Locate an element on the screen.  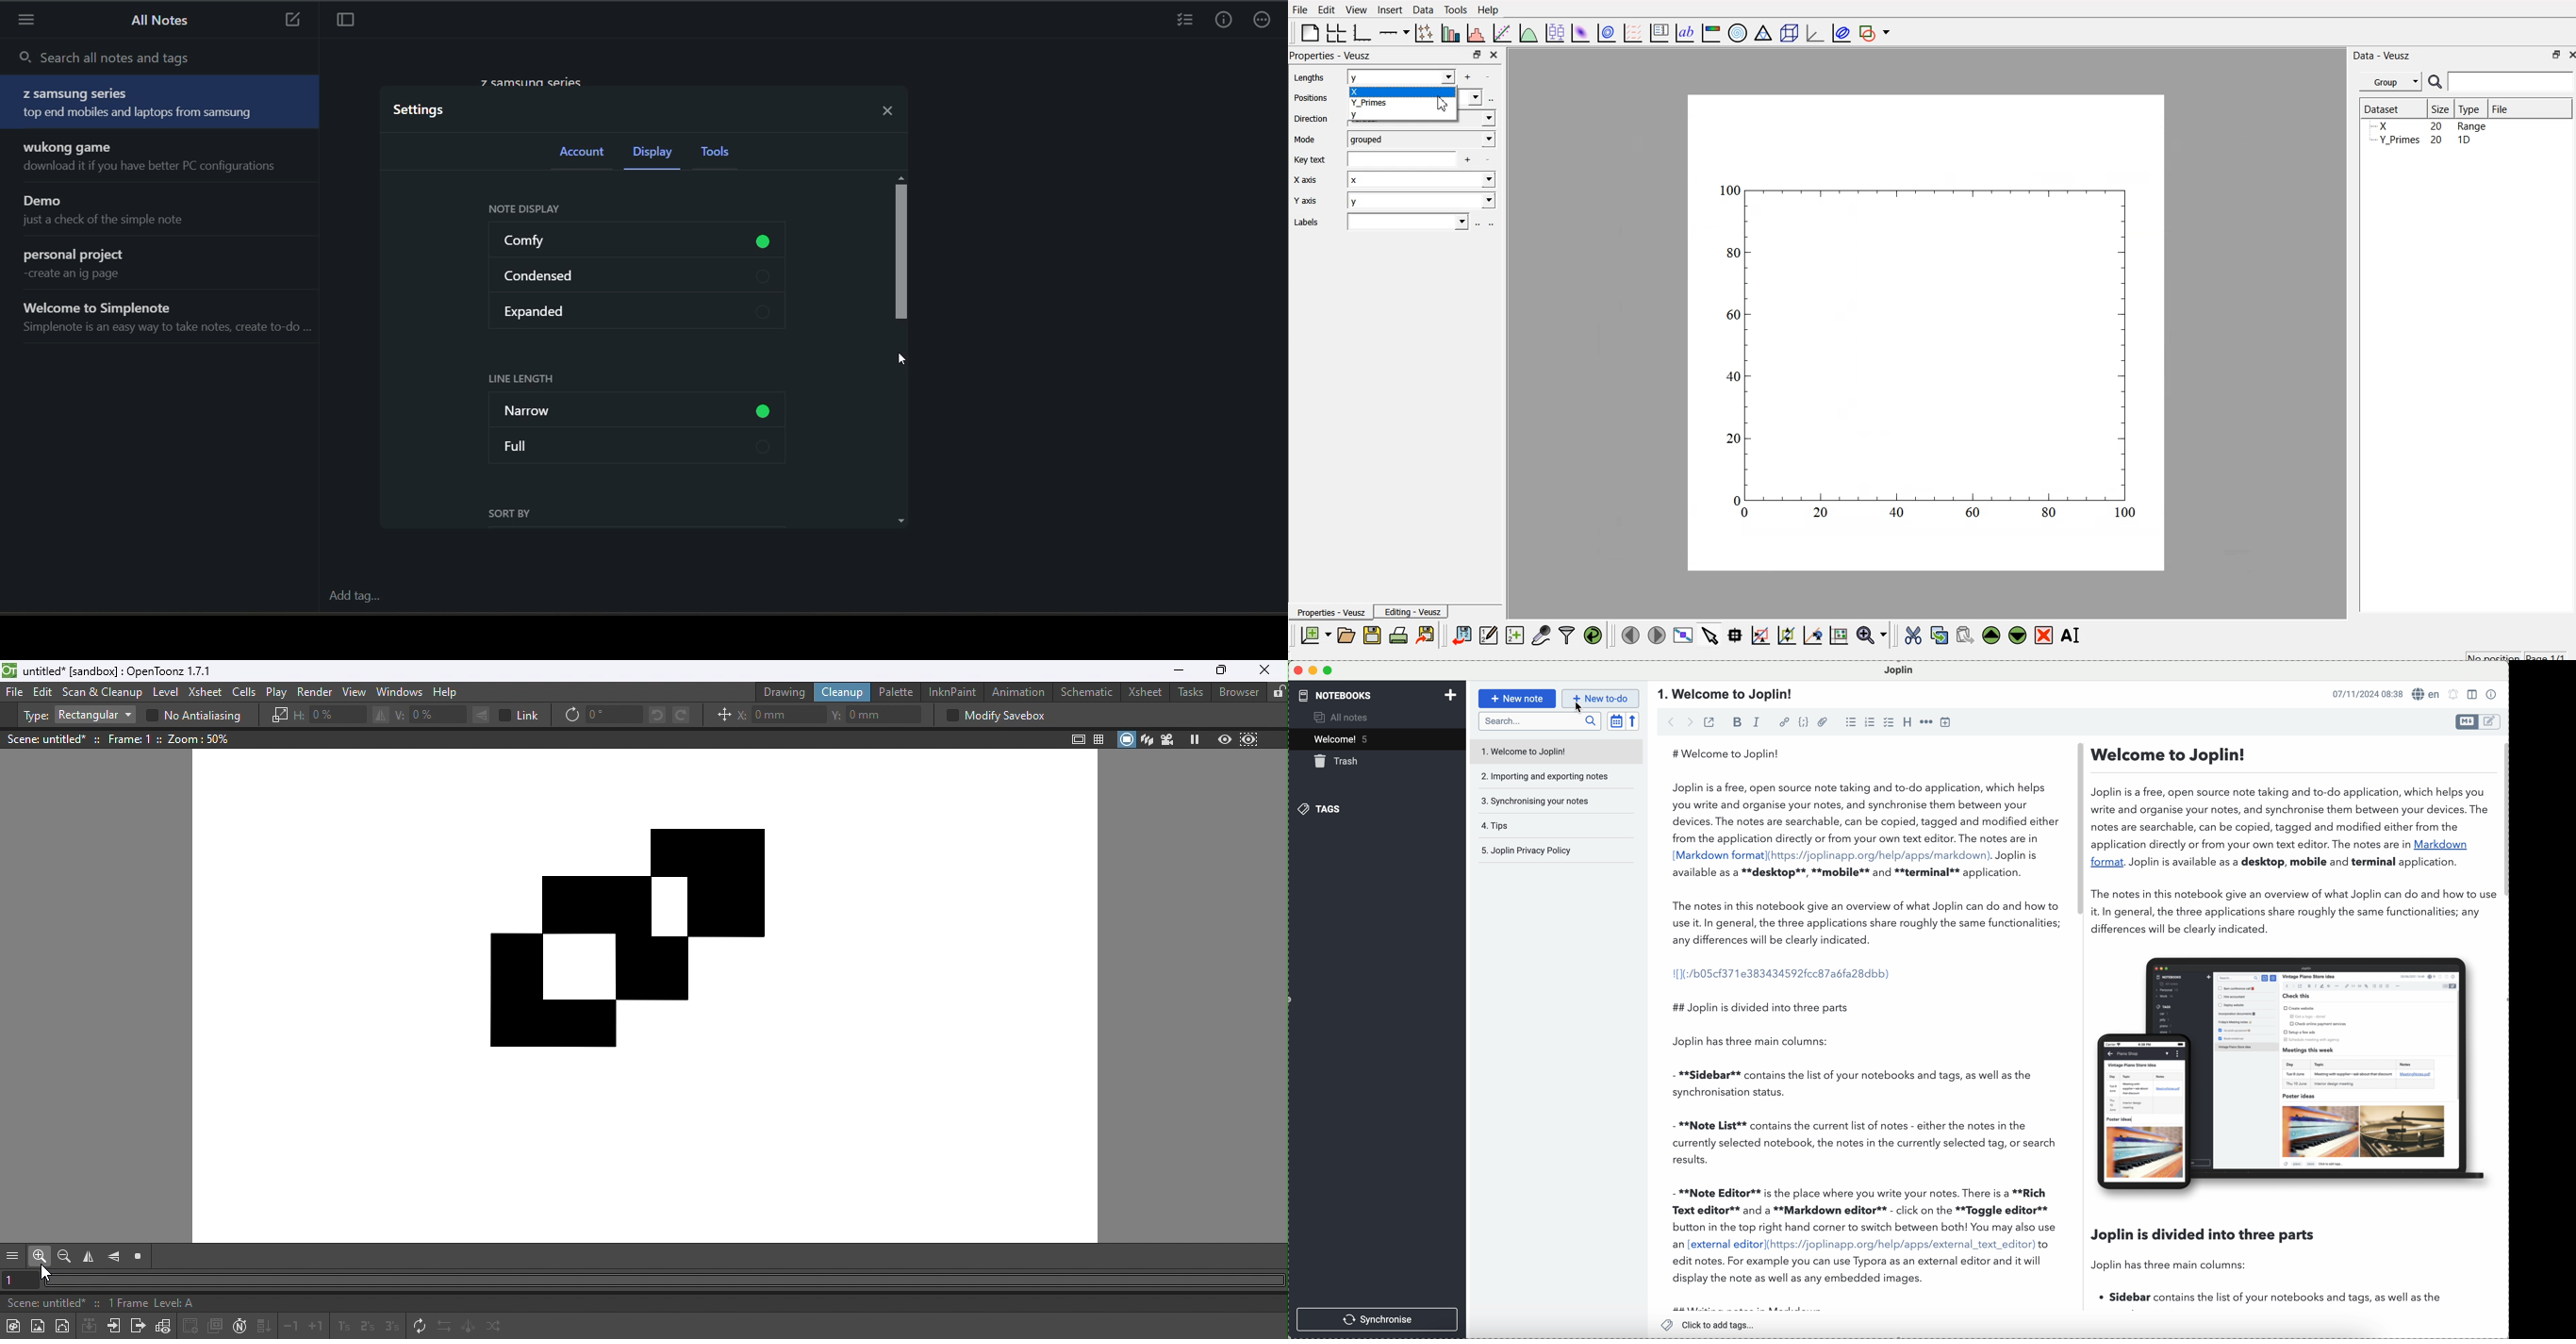
Scale is located at coordinates (278, 717).